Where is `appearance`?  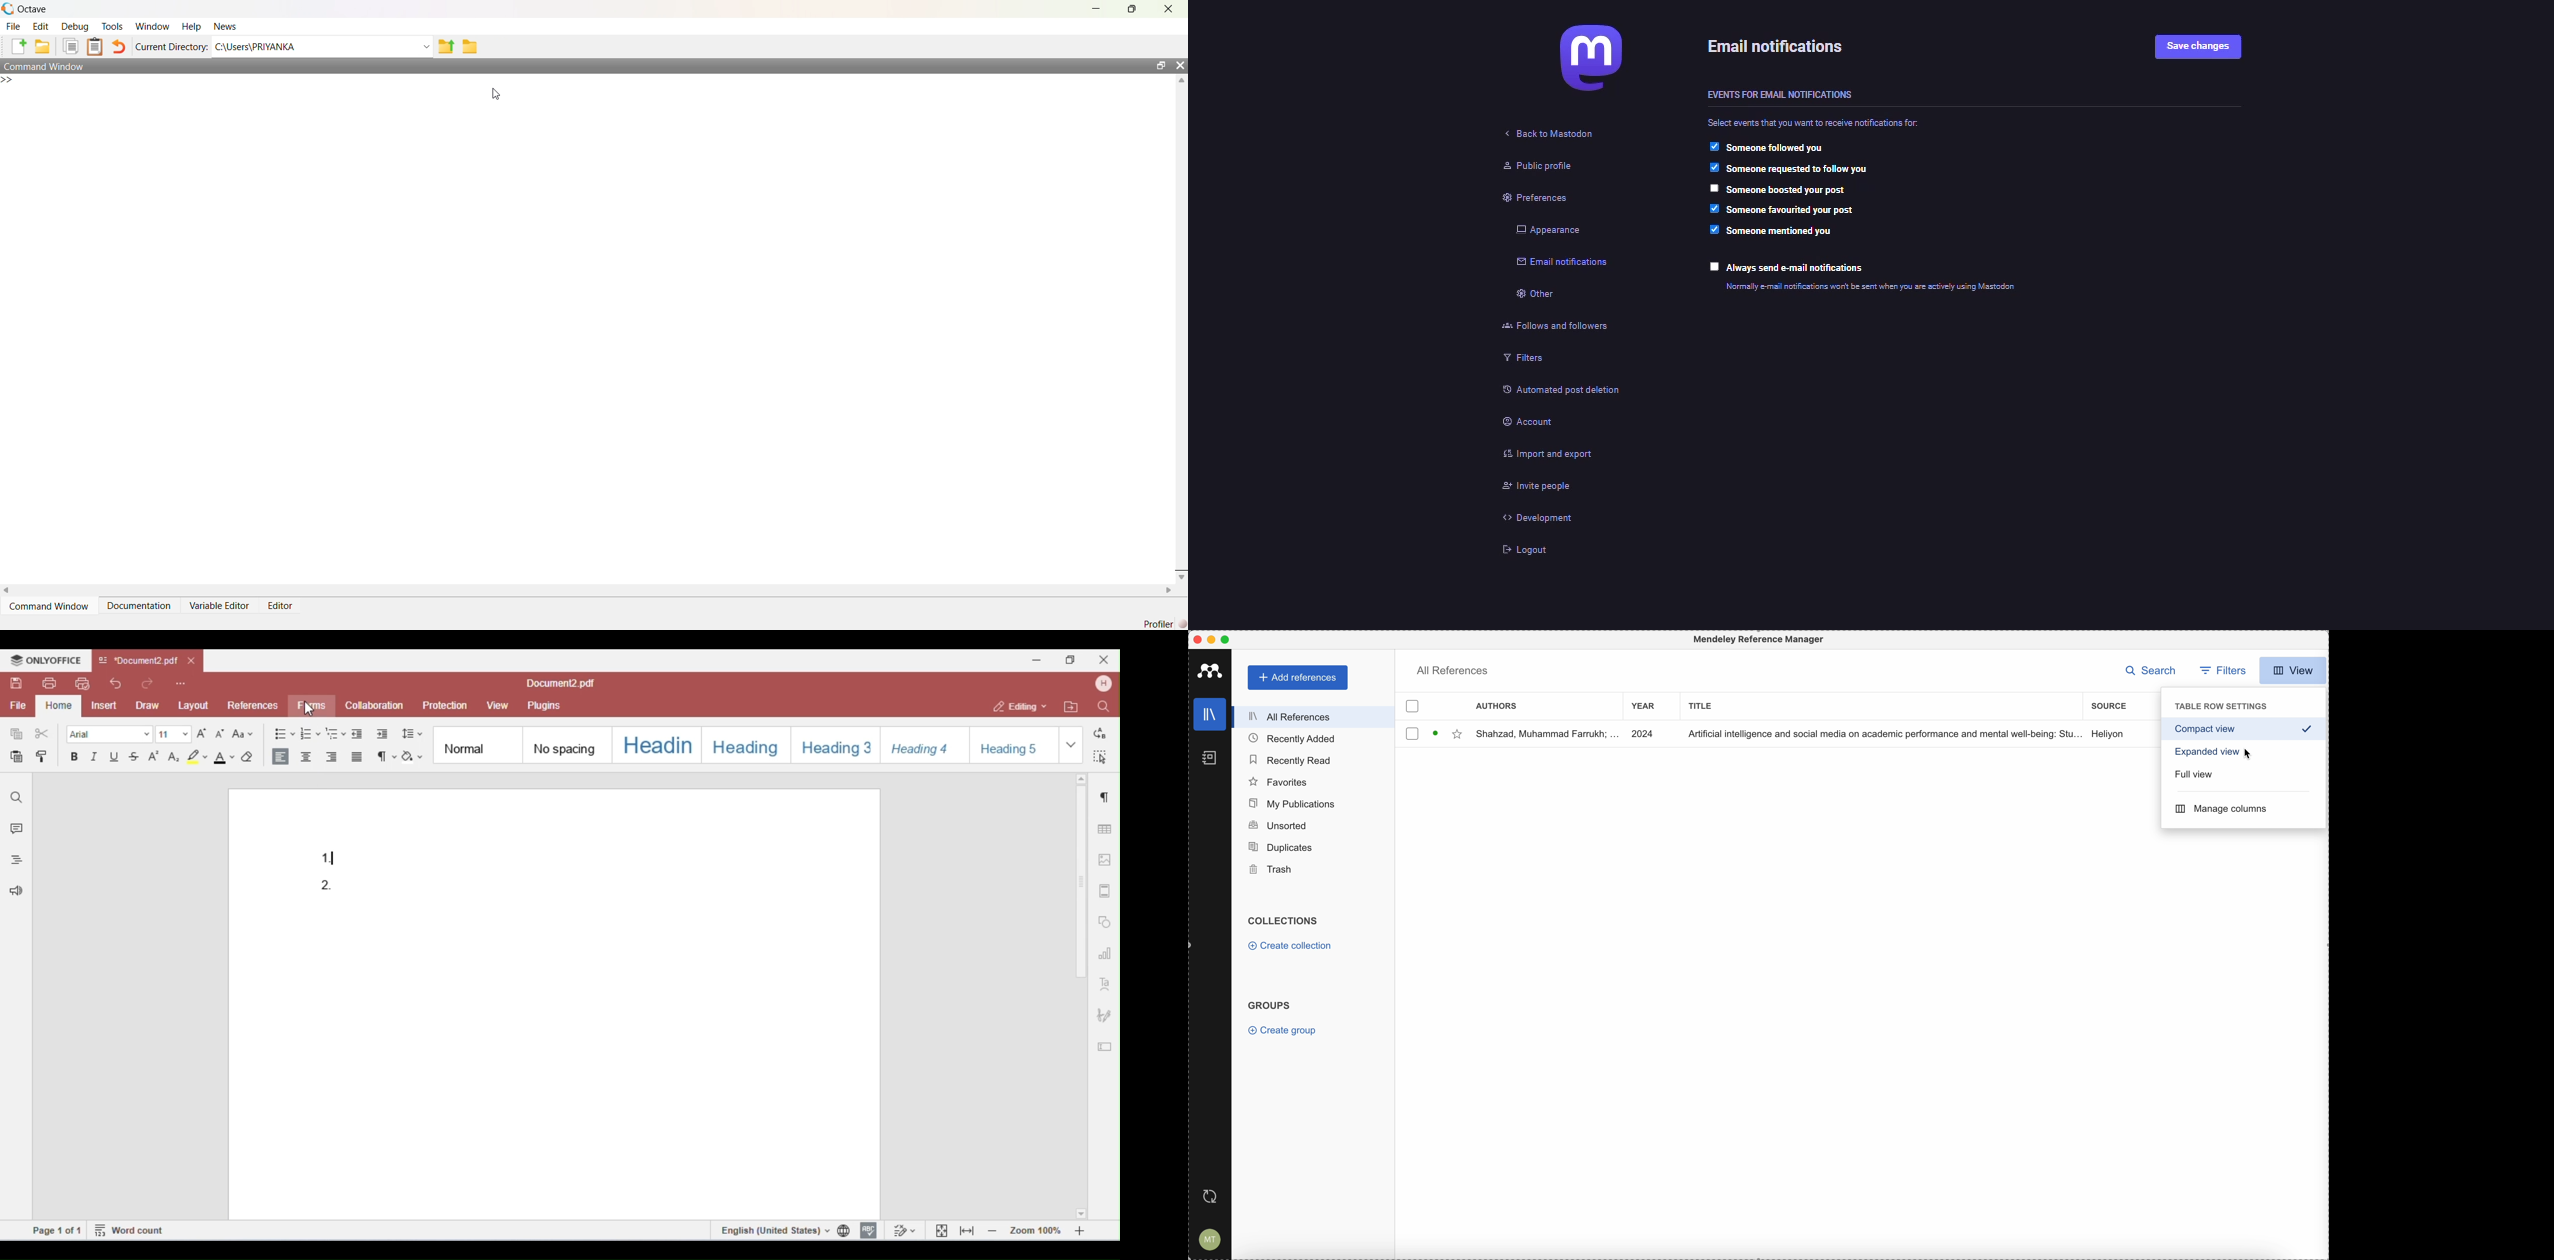
appearance is located at coordinates (1540, 230).